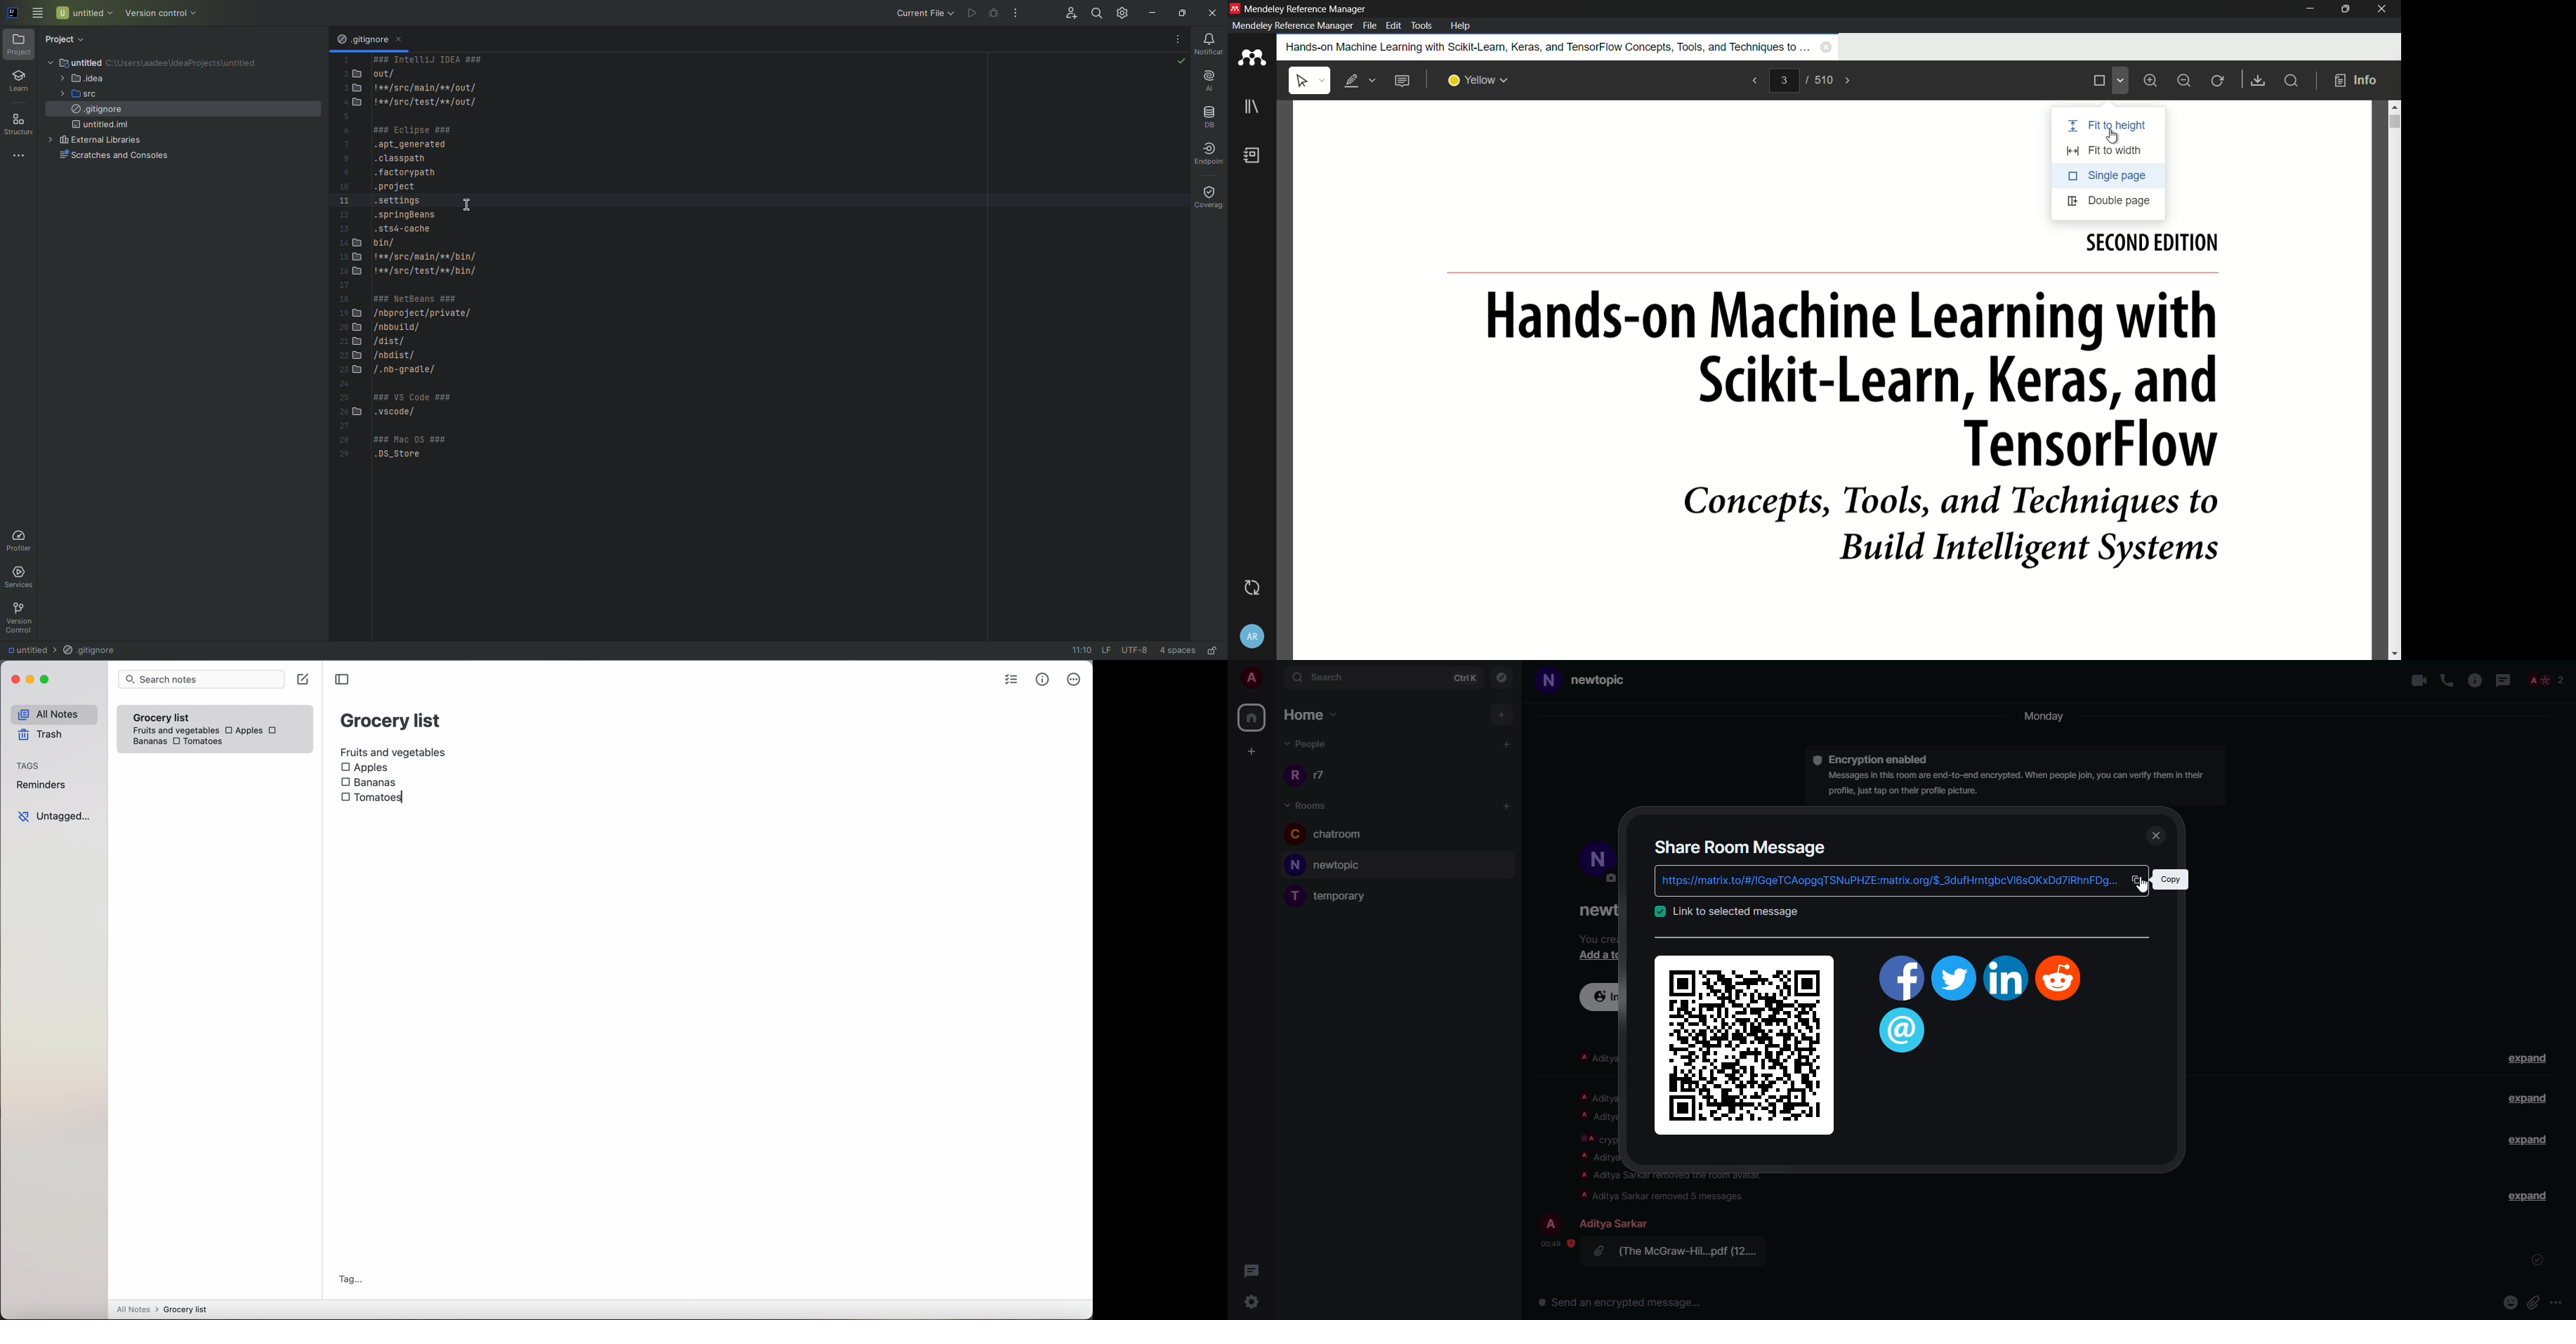 The height and width of the screenshot is (1344, 2576). Describe the element at coordinates (2140, 879) in the screenshot. I see `click` at that location.